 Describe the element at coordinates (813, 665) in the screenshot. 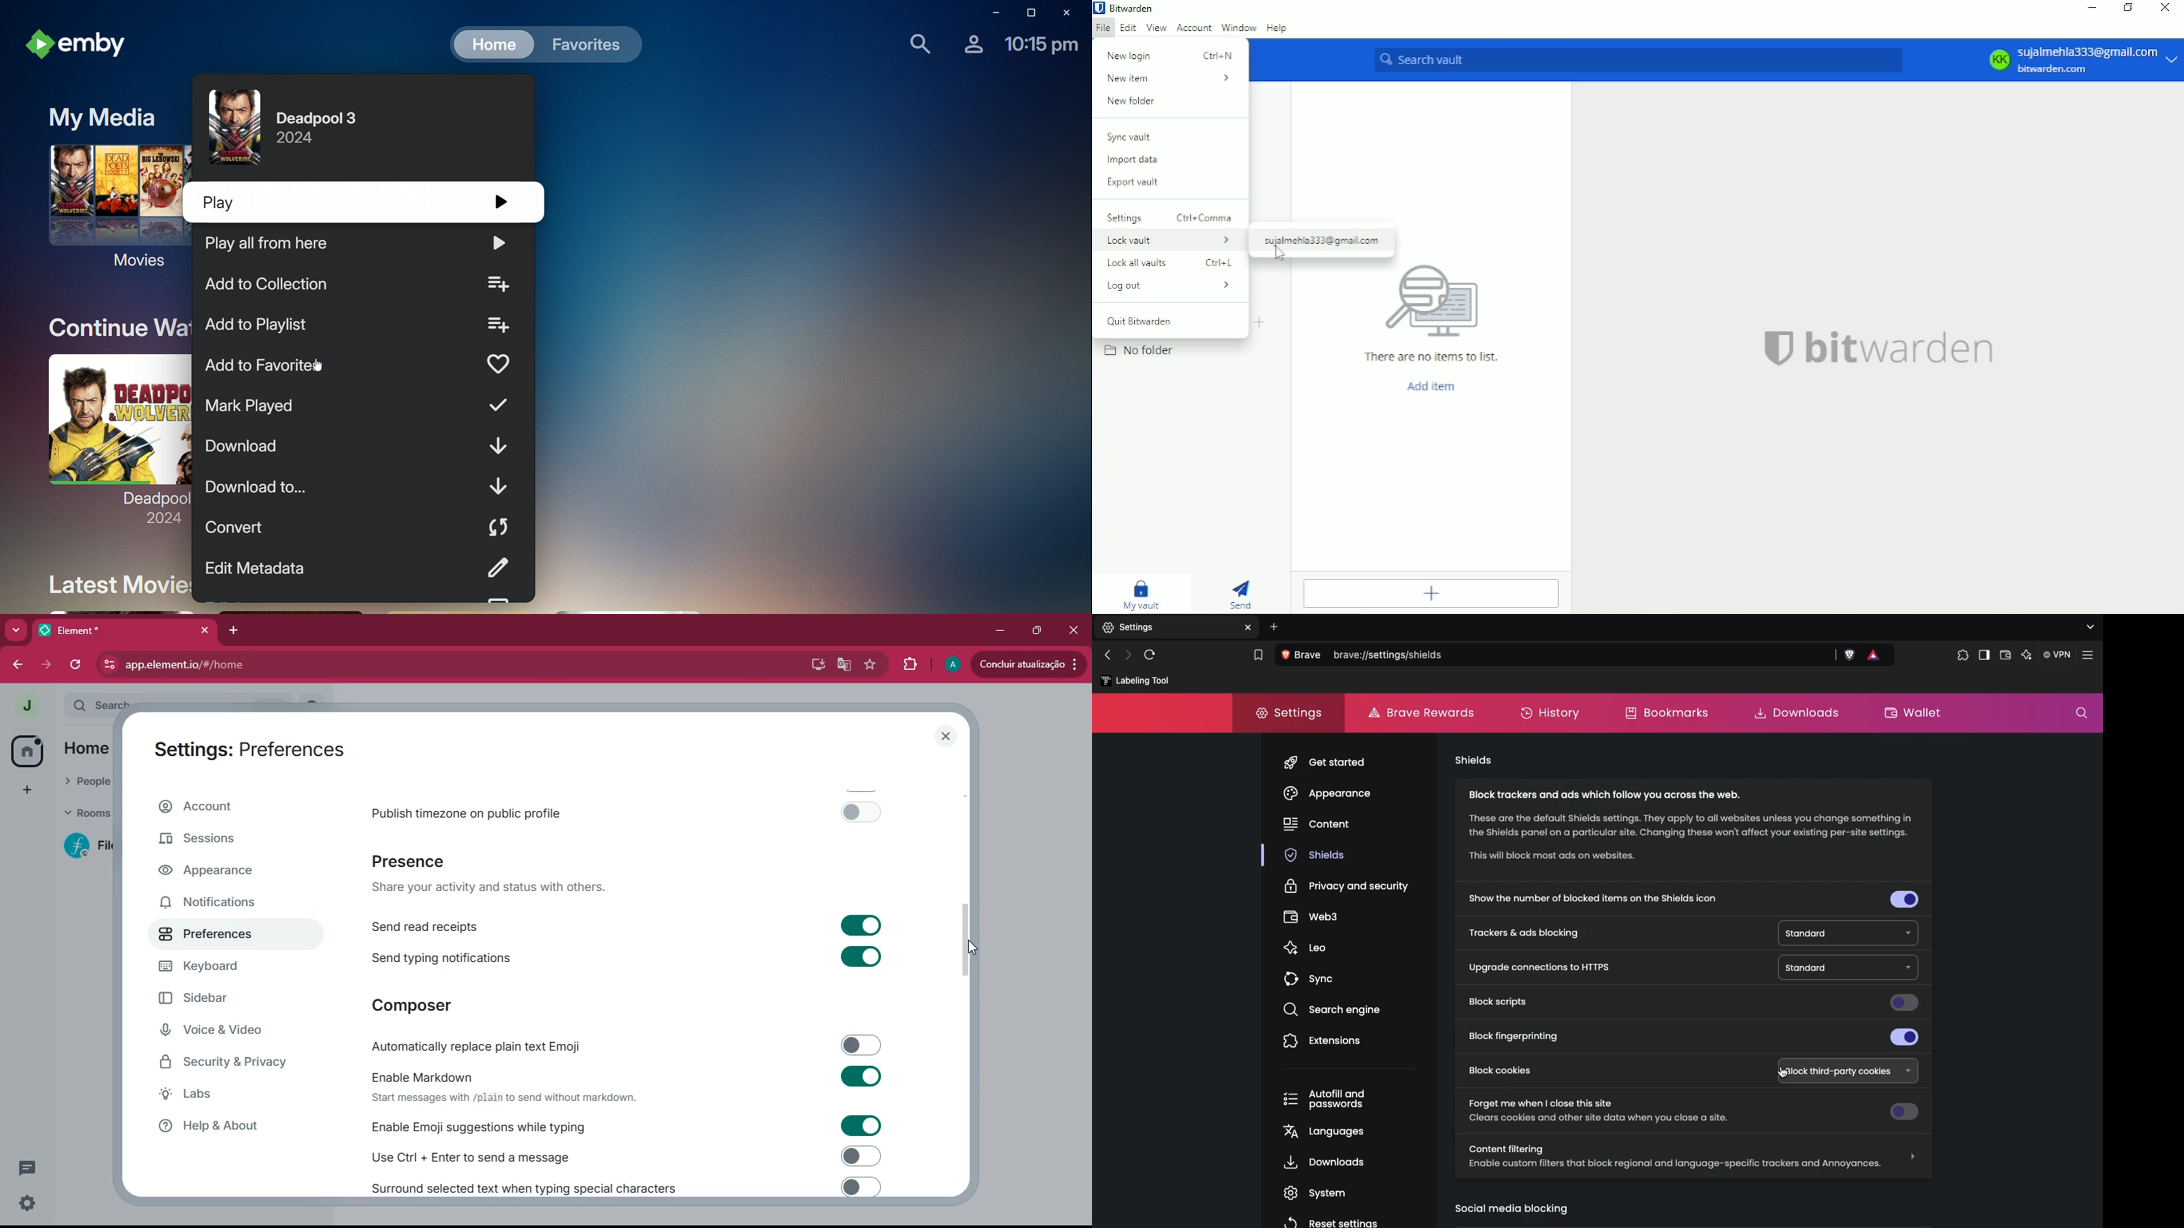

I see `desktop` at that location.